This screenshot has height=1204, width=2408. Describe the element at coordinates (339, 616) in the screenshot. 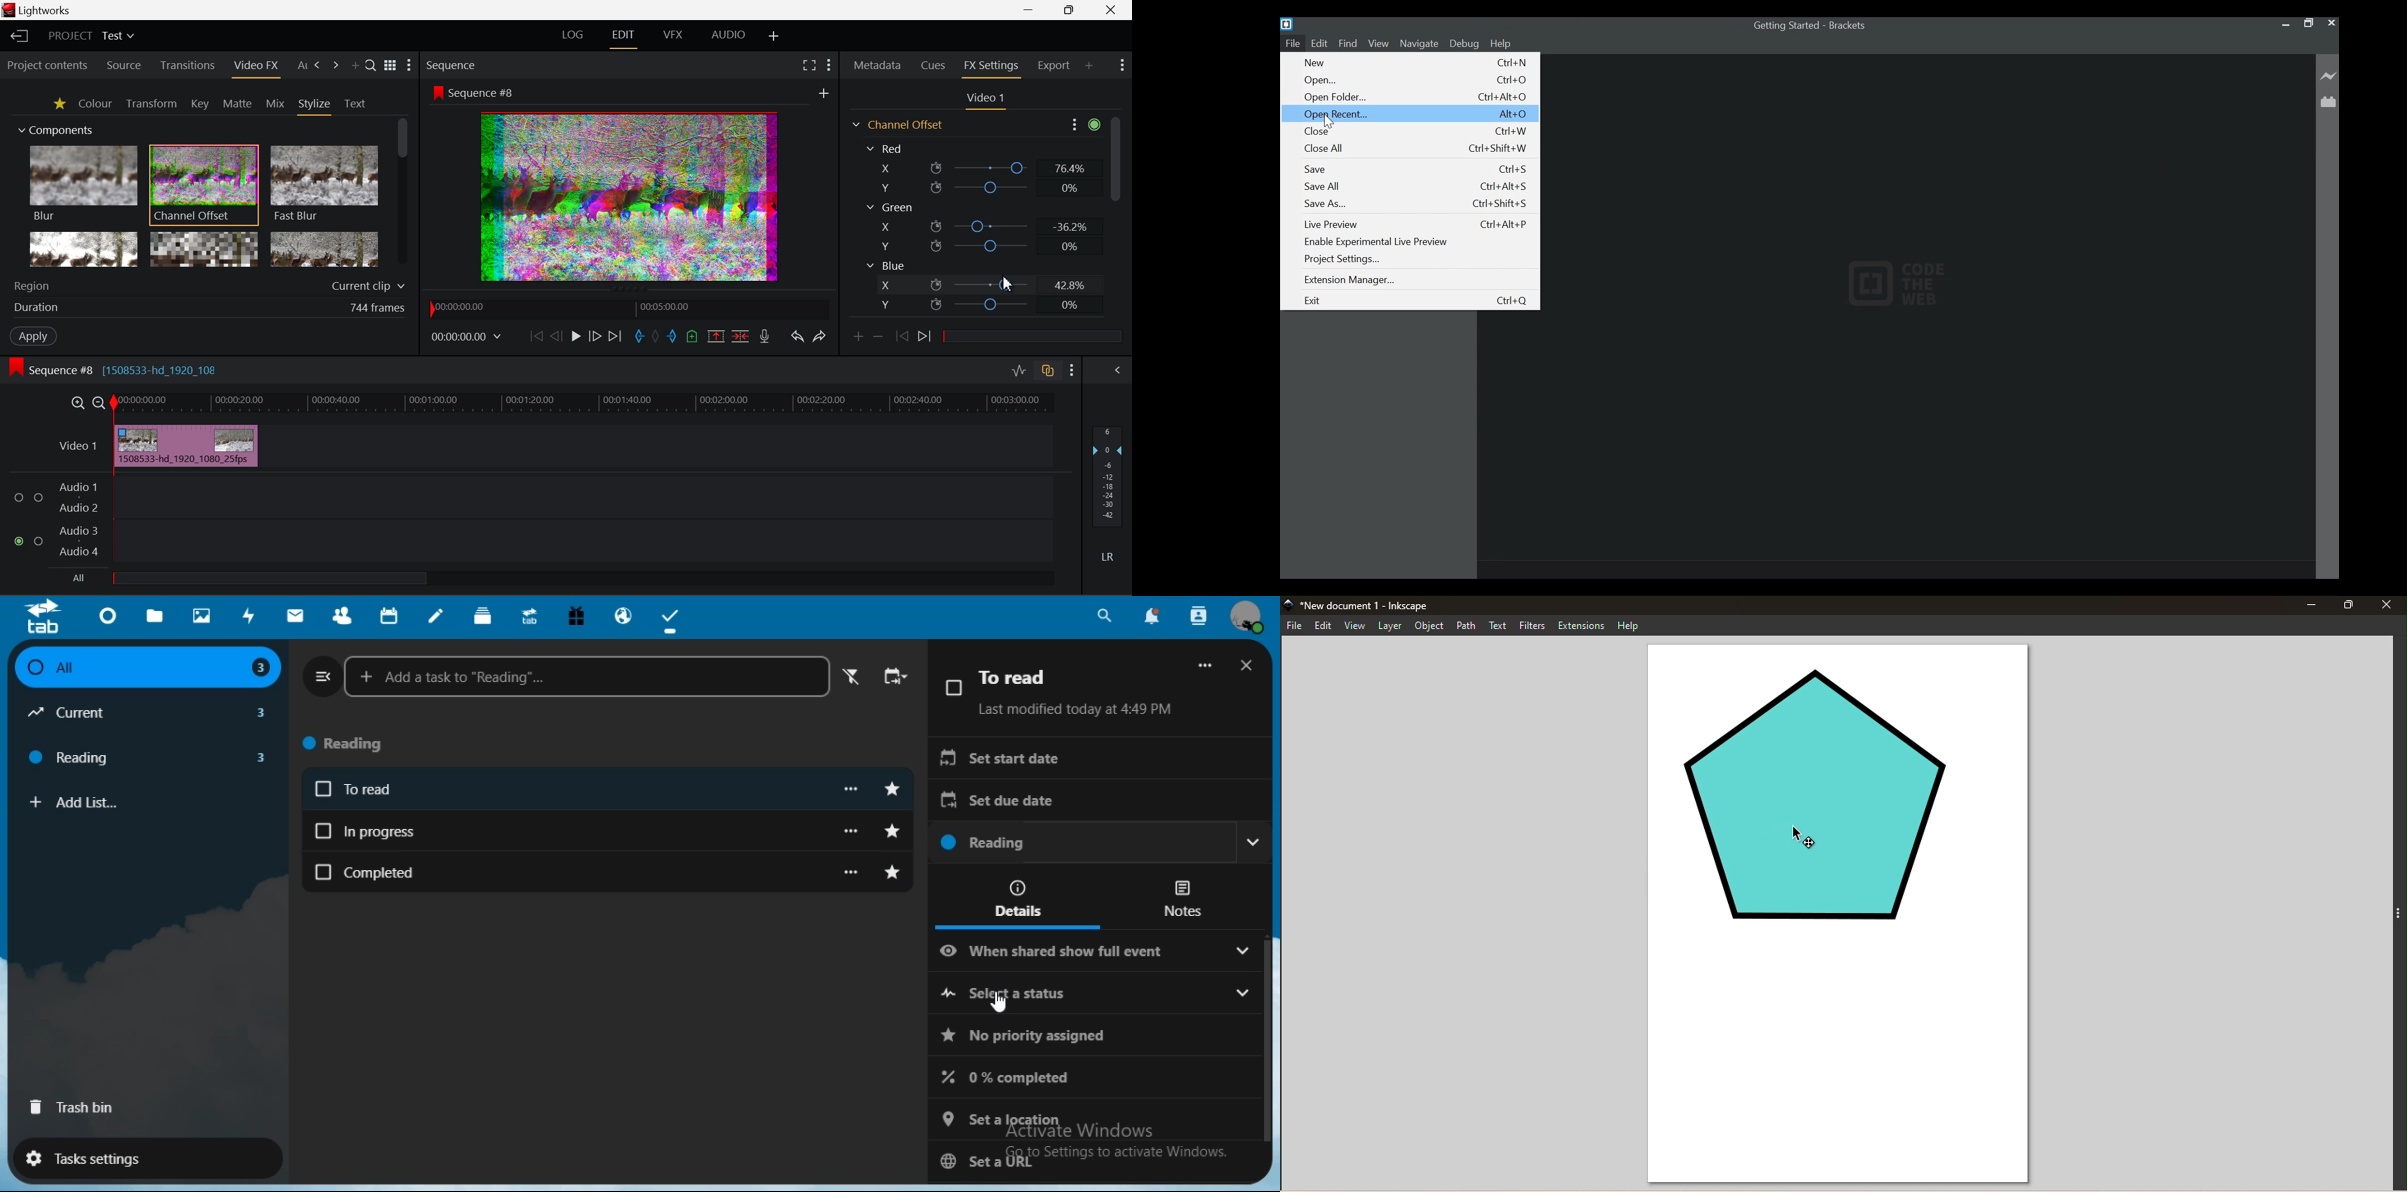

I see `contacts` at that location.